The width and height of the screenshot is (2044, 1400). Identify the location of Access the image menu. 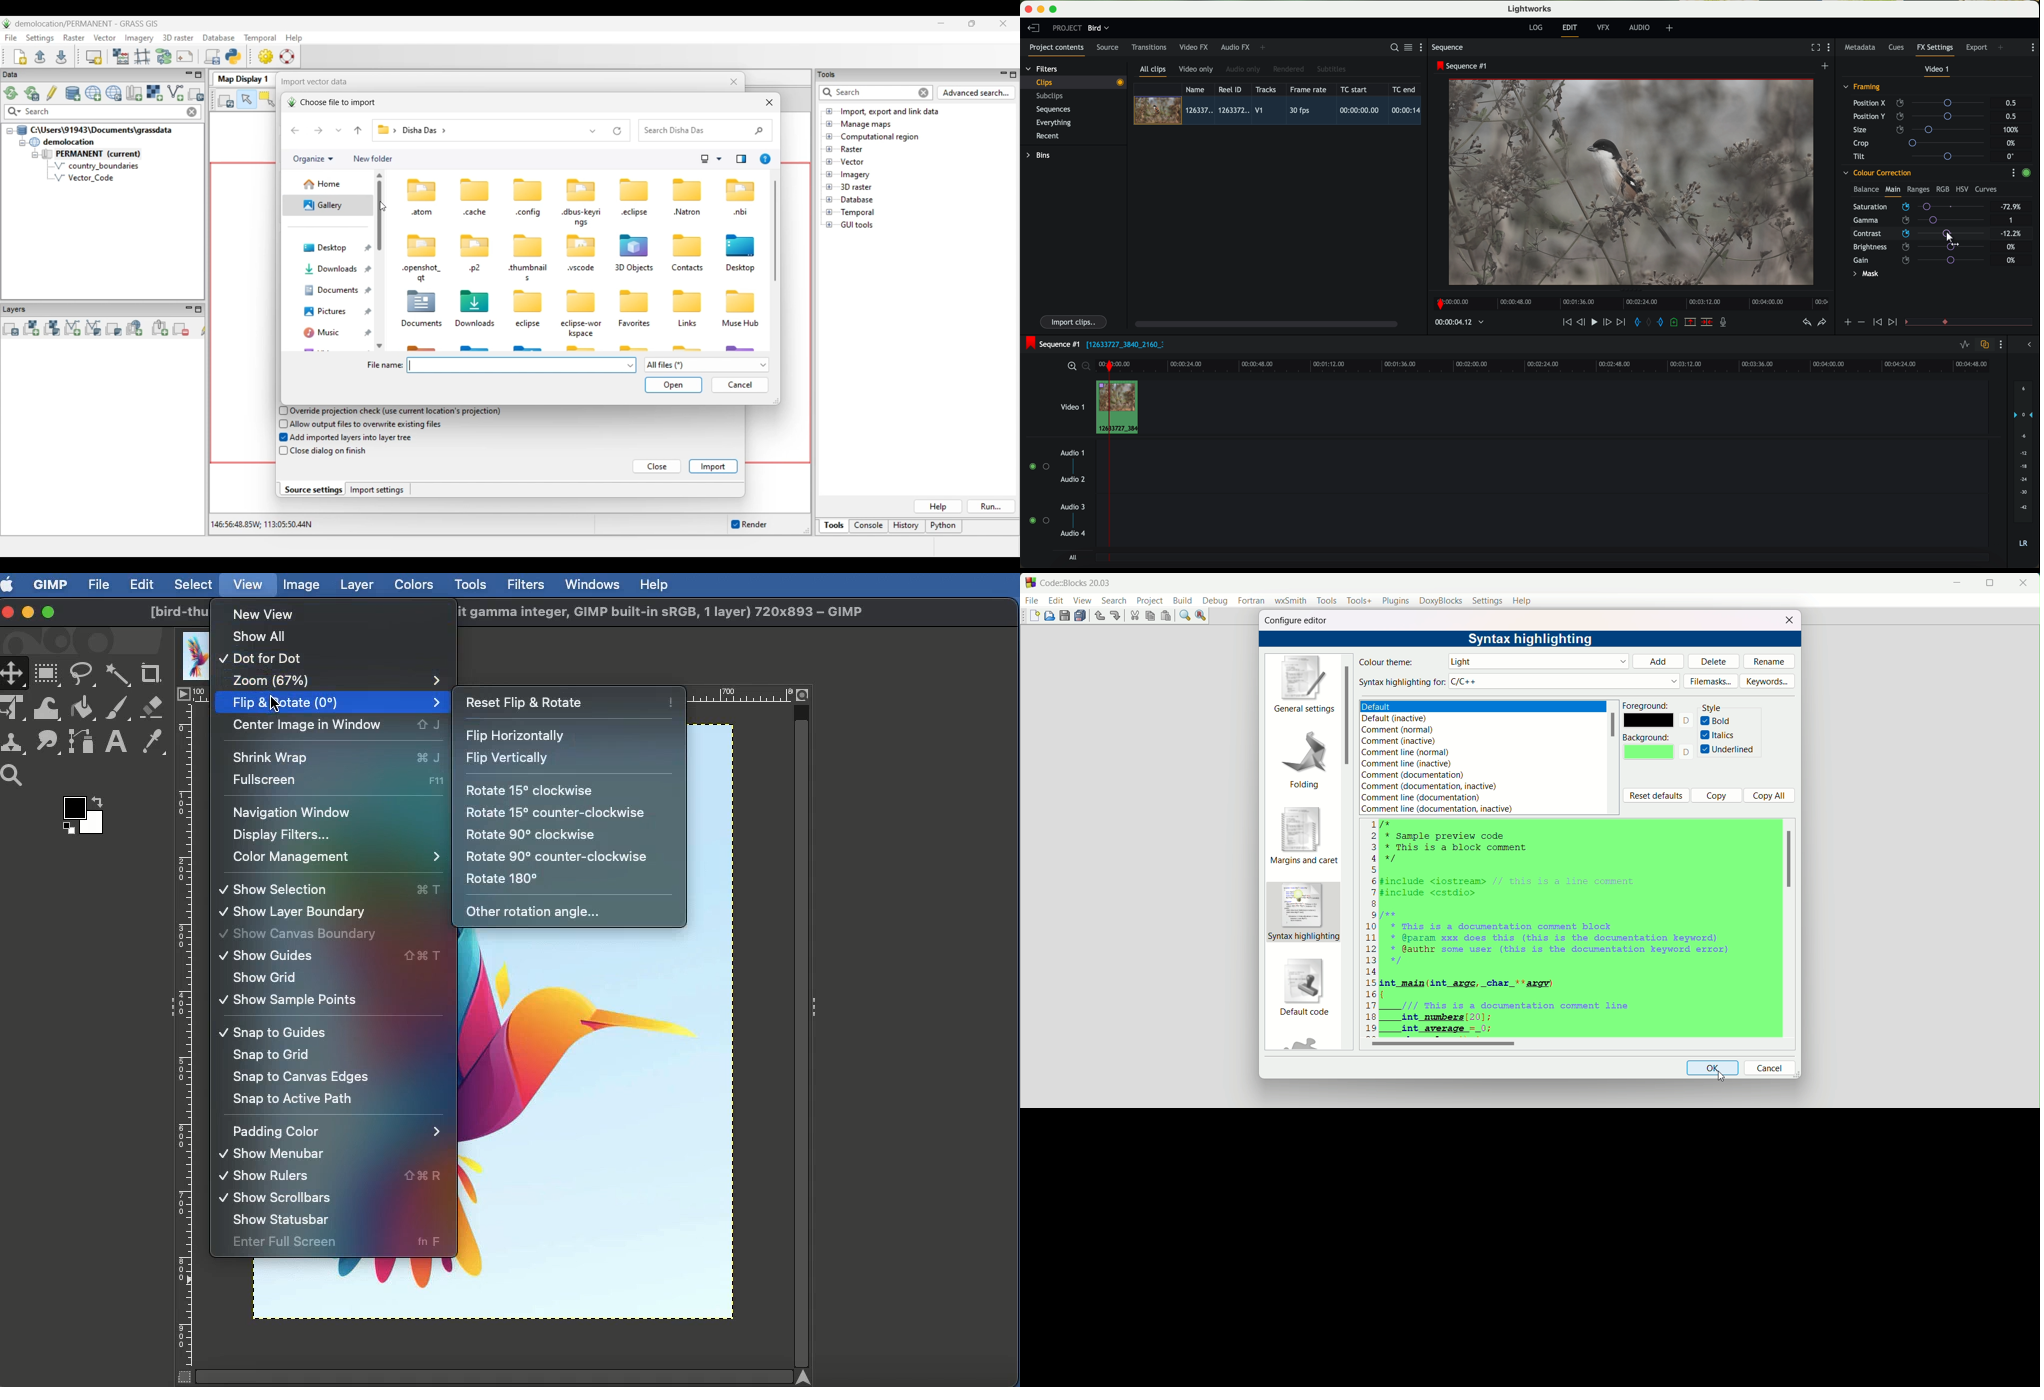
(184, 695).